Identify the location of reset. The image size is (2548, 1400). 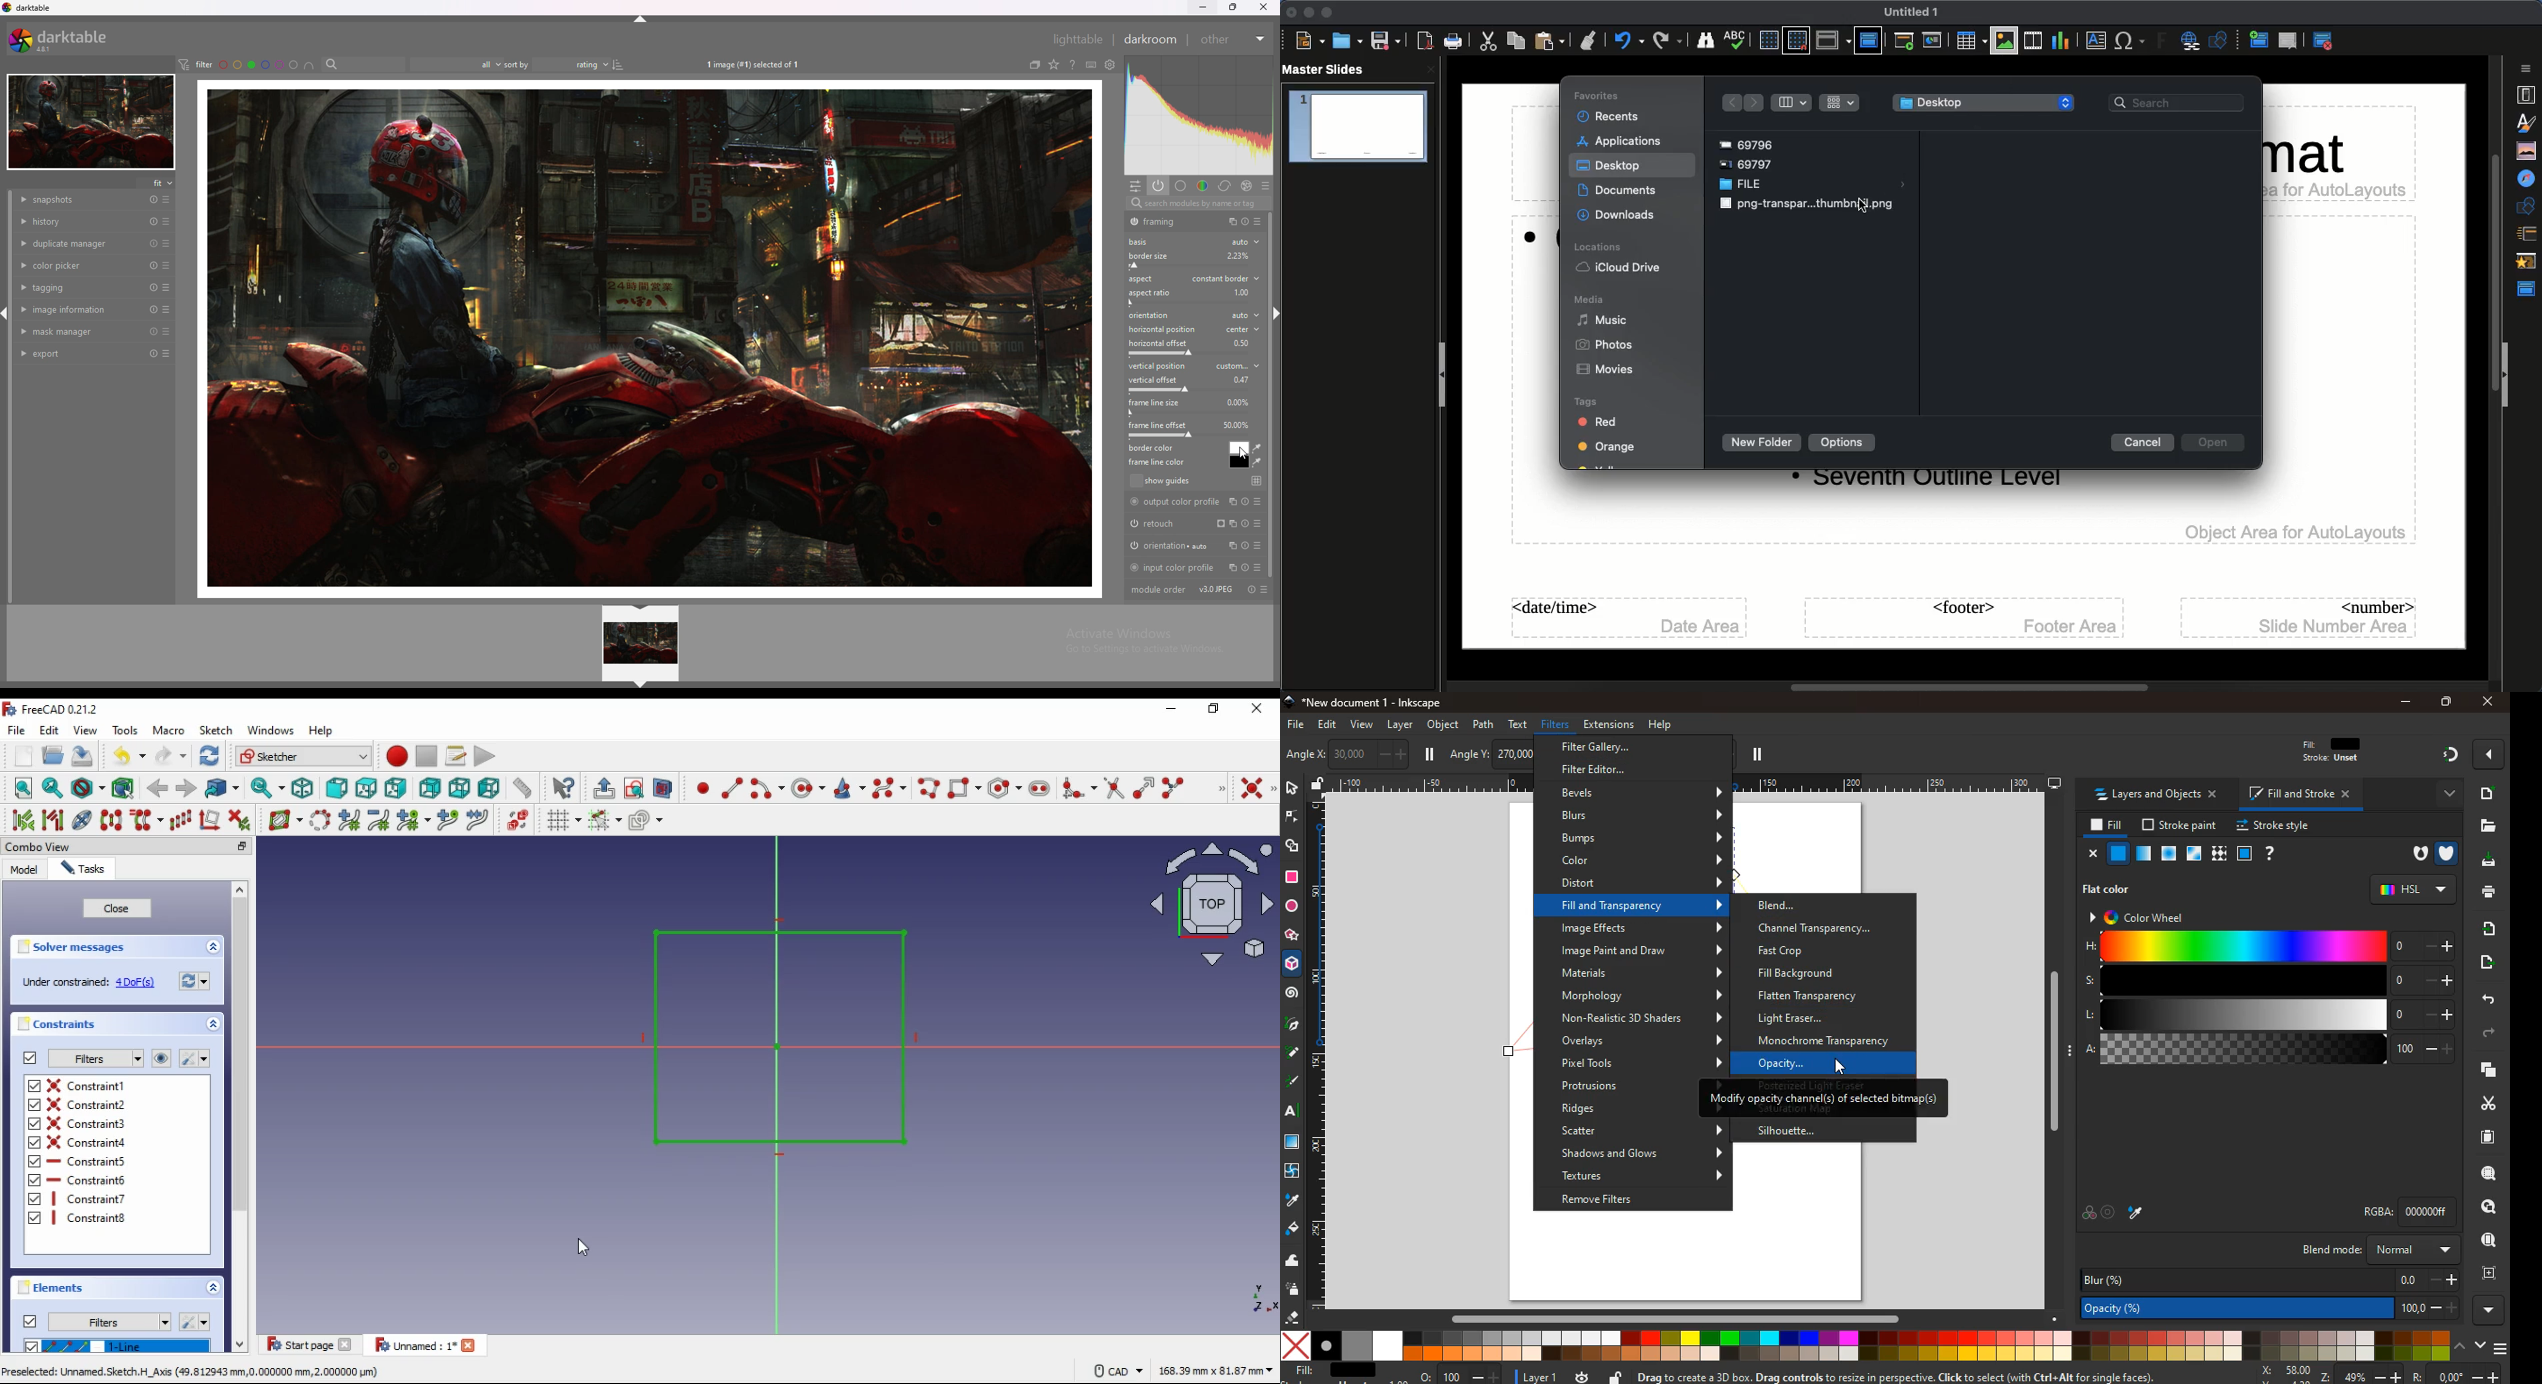
(152, 221).